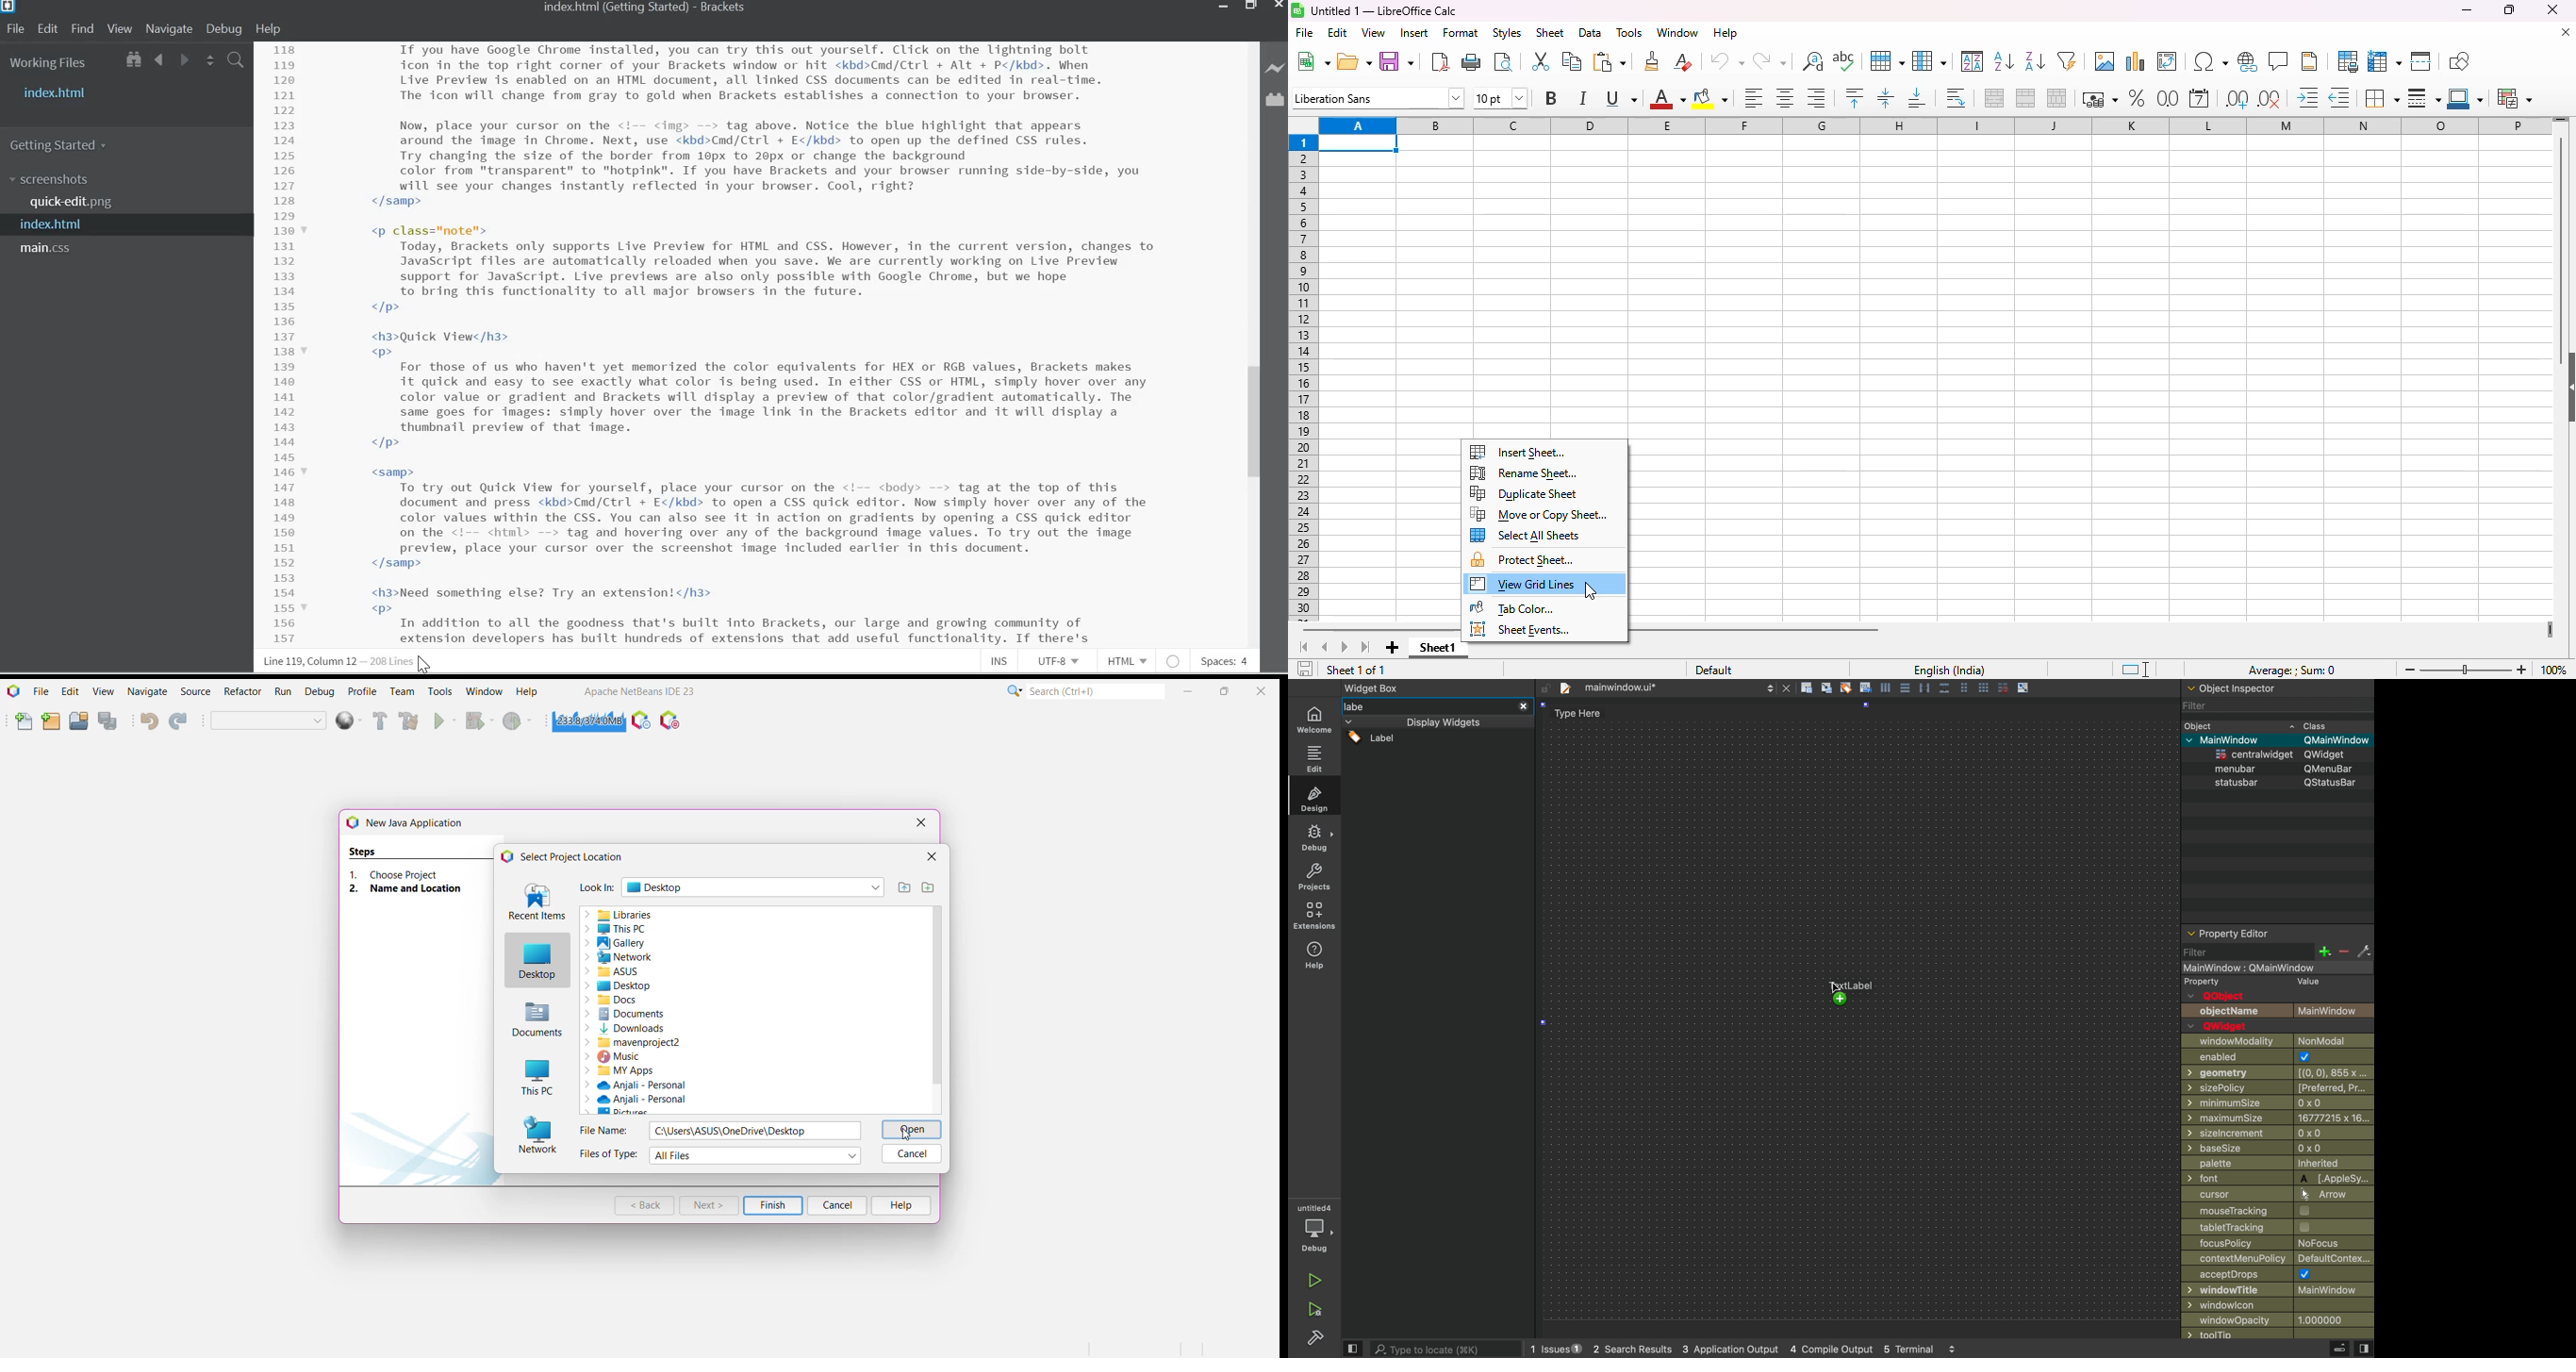  I want to click on toggle print preview, so click(1504, 62).